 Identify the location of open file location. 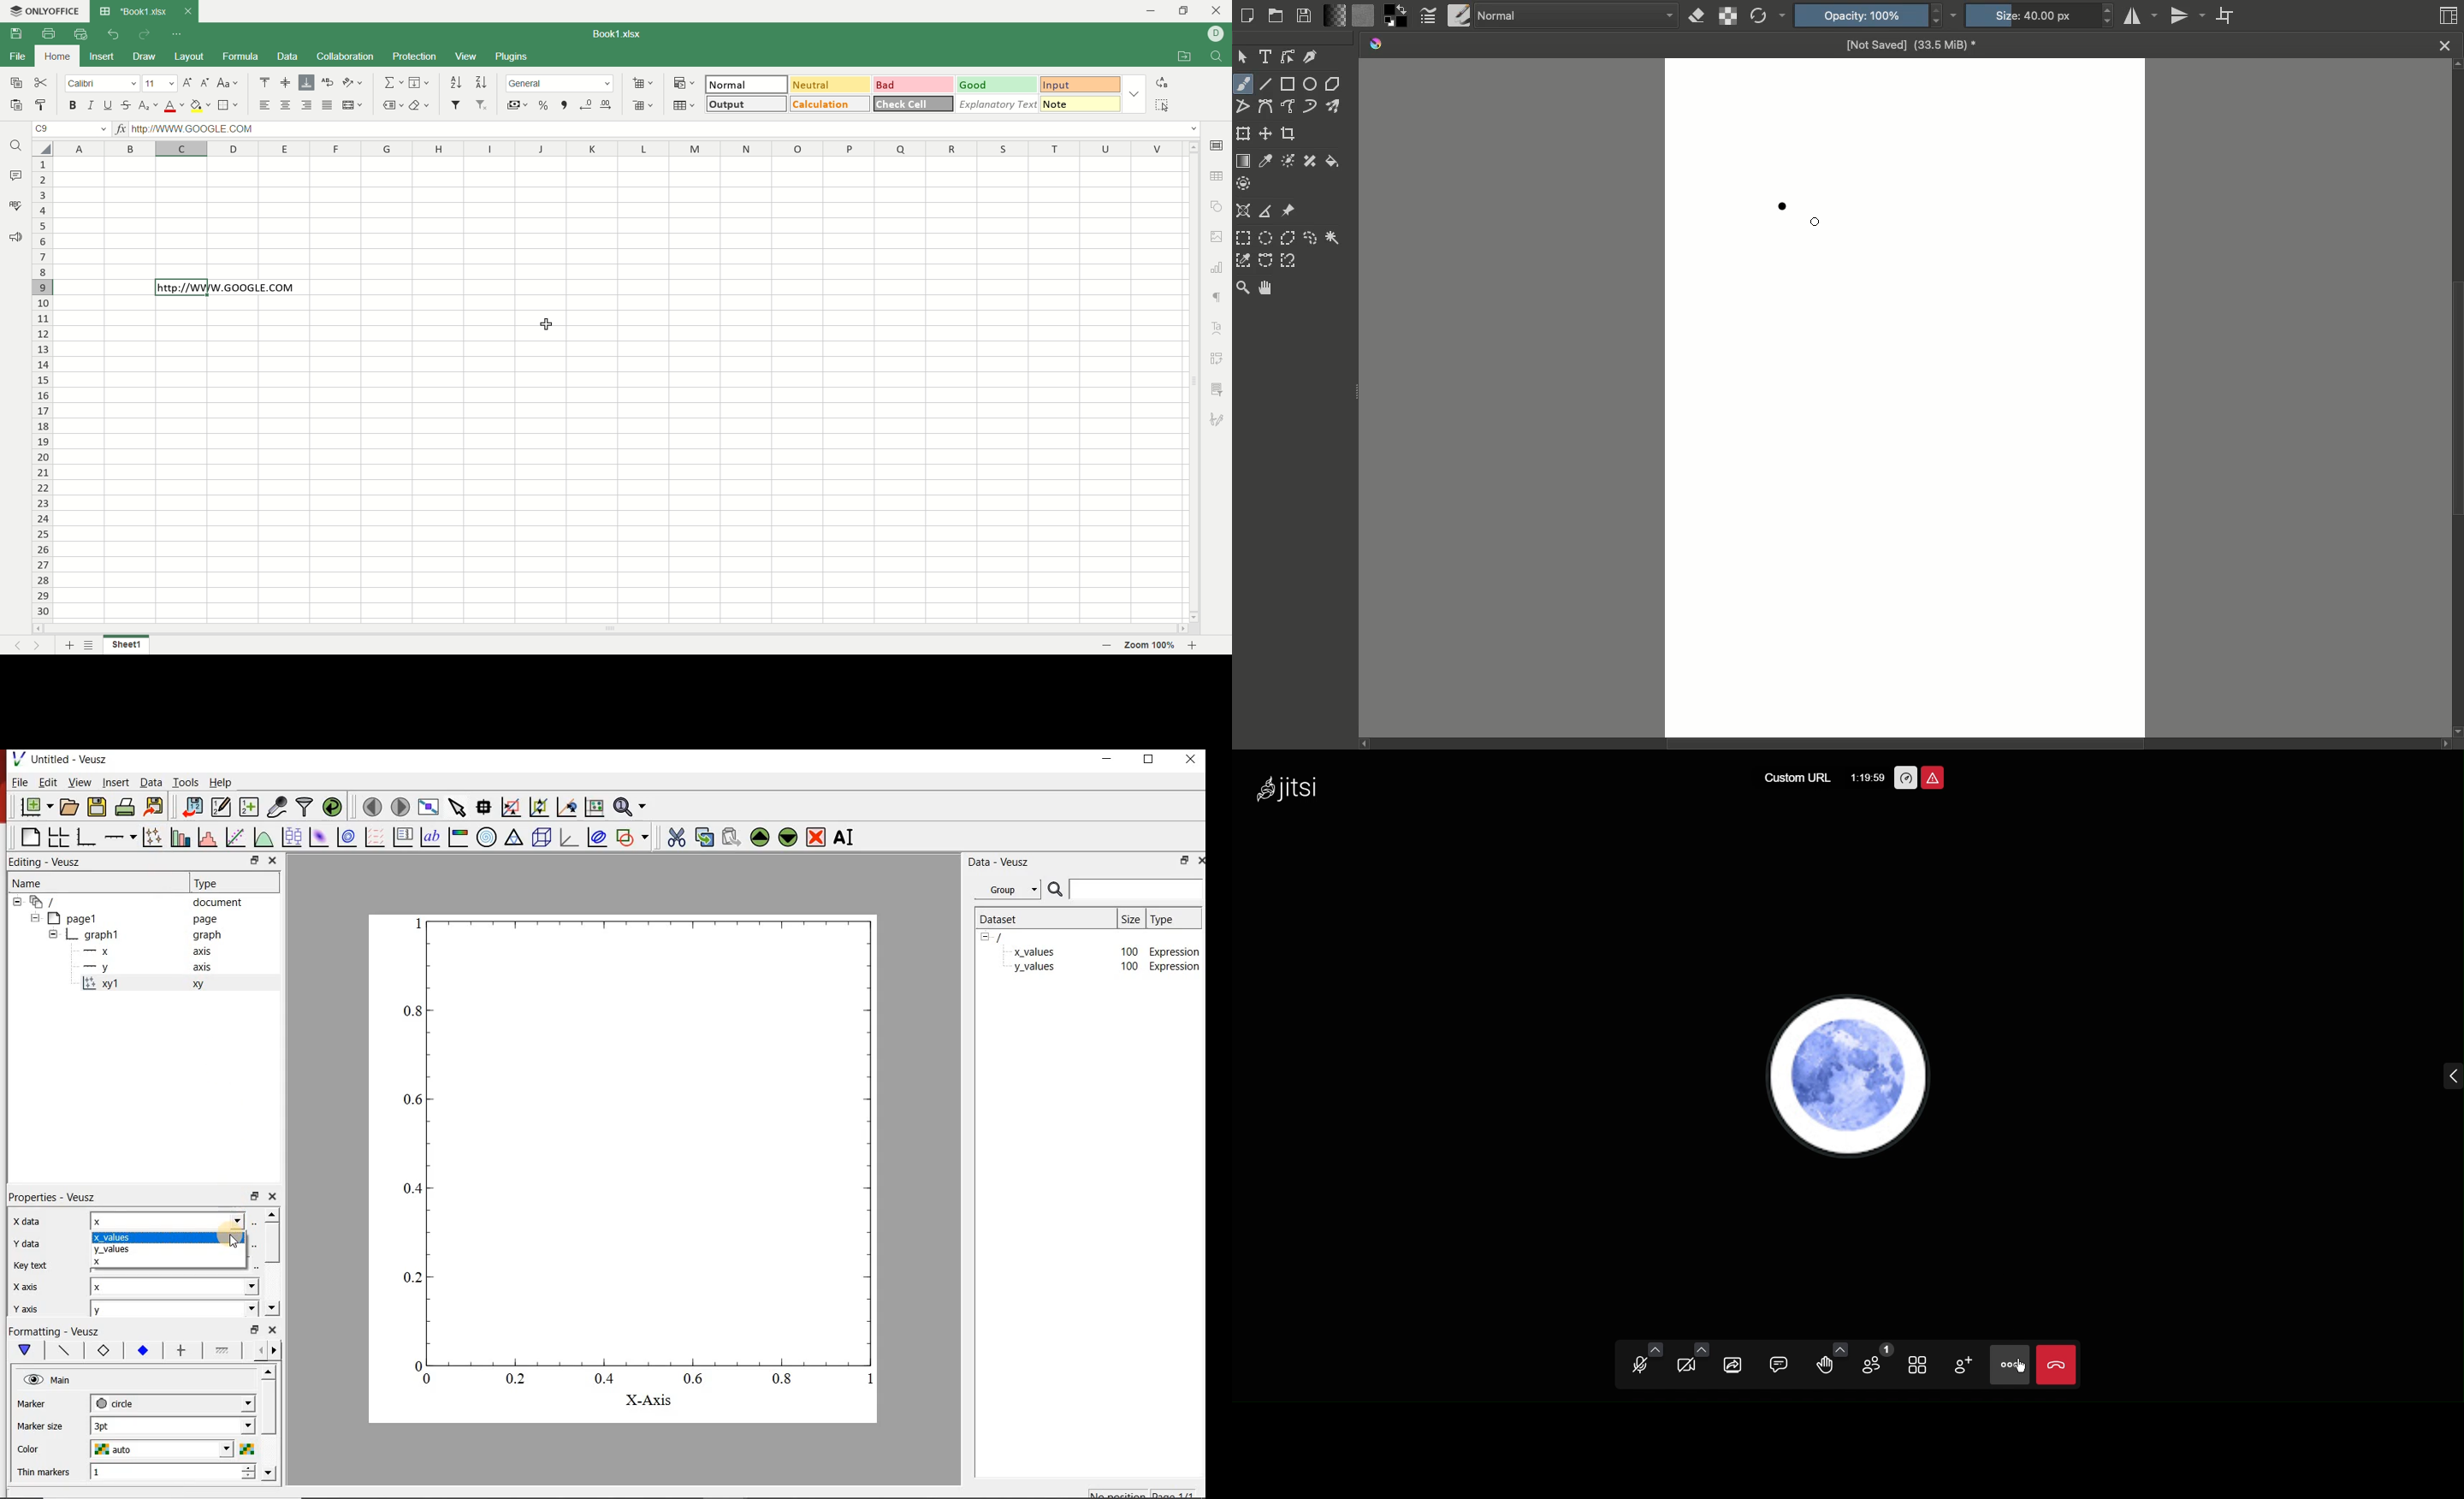
(1181, 58).